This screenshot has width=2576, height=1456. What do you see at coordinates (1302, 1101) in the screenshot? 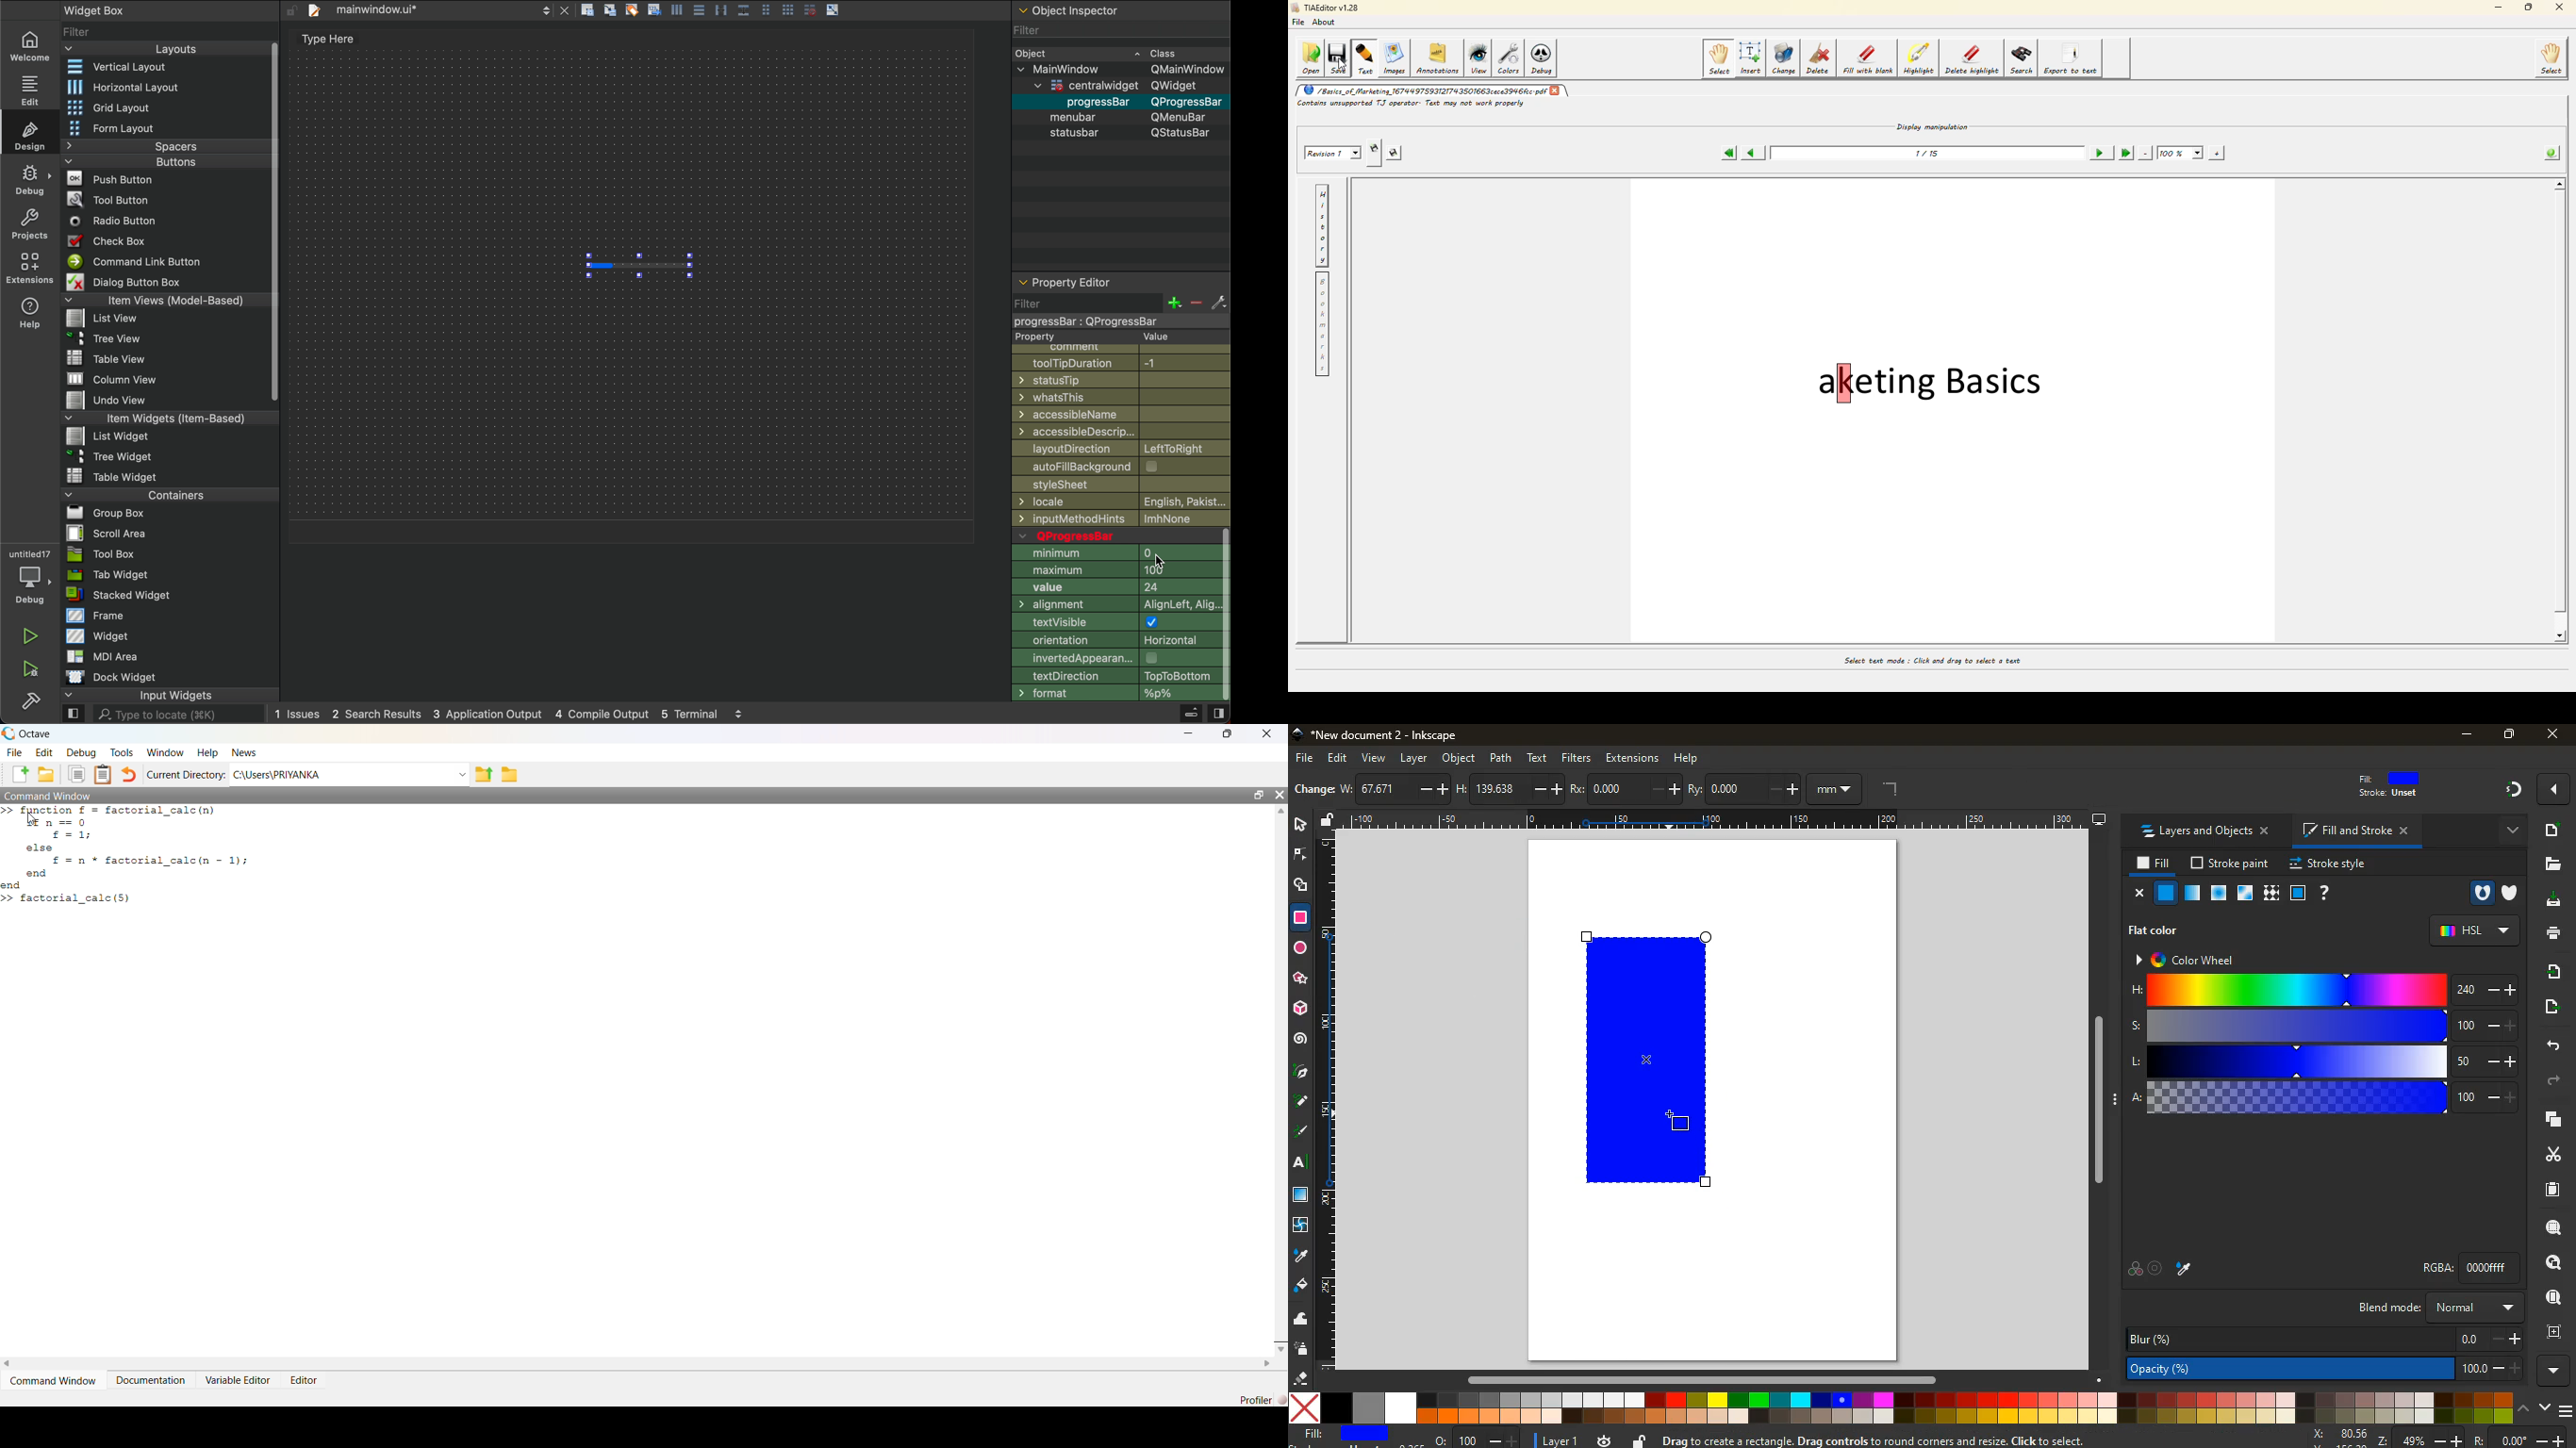
I see `d` at bounding box center [1302, 1101].